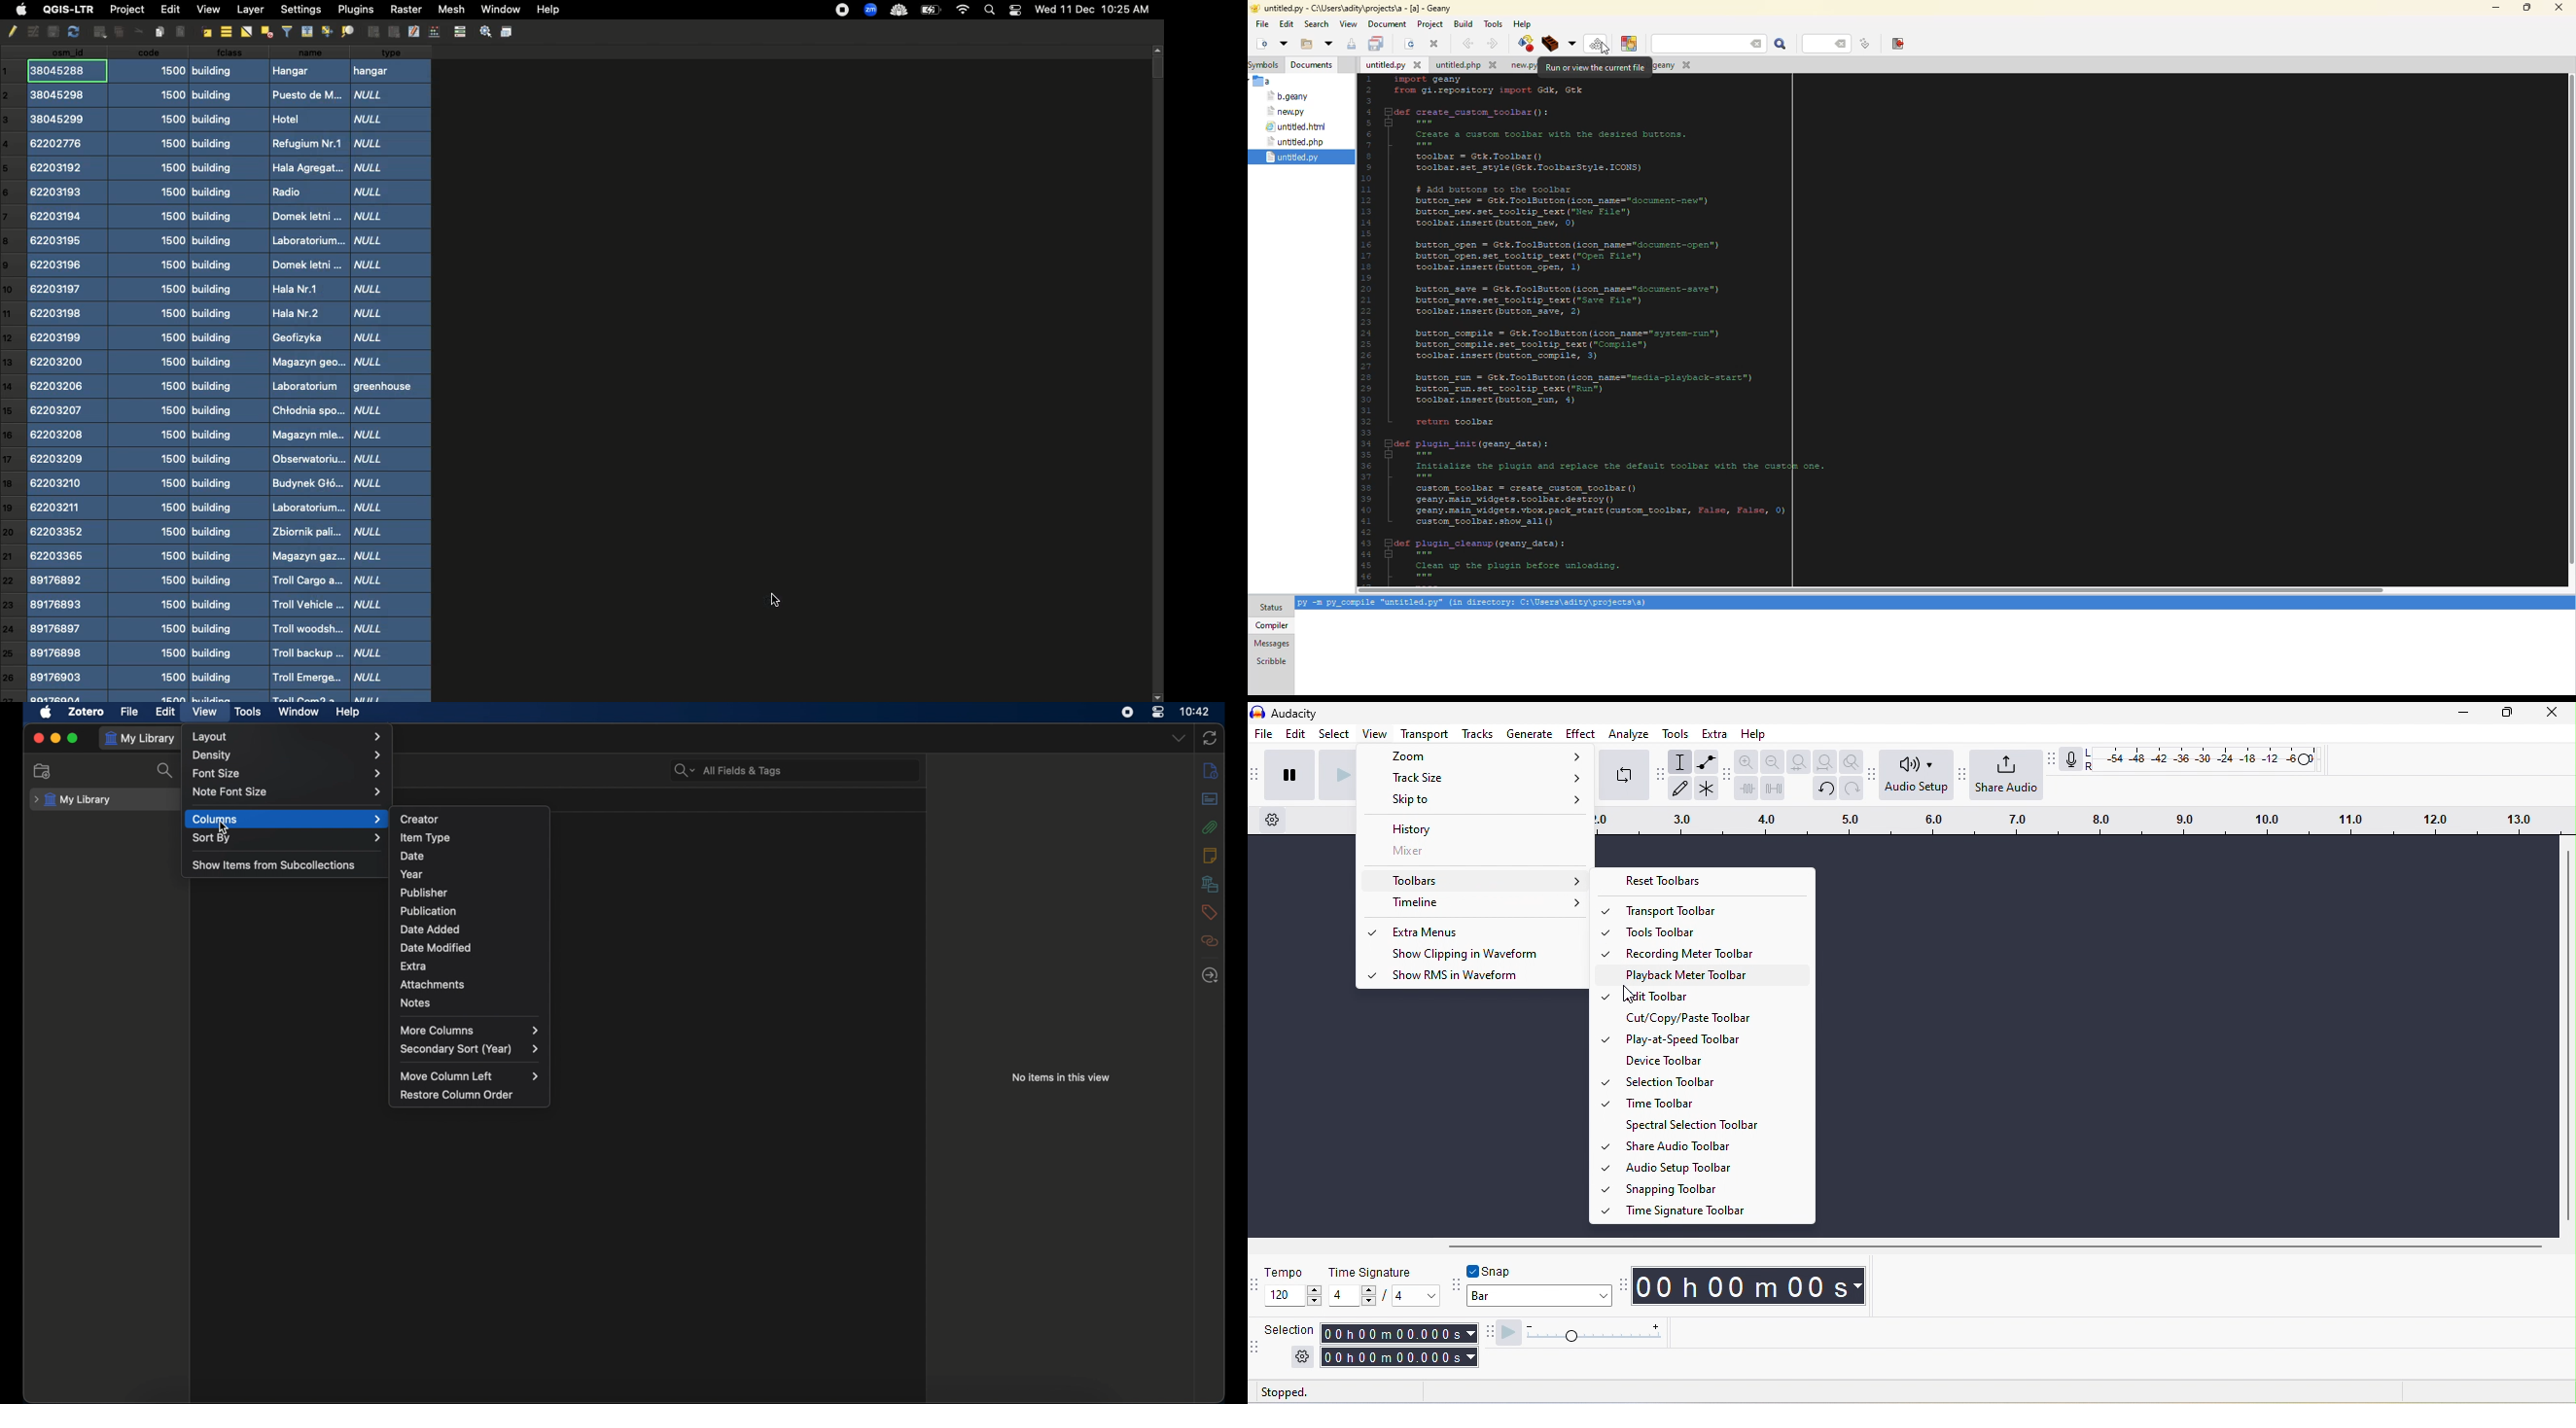  Describe the element at coordinates (143, 738) in the screenshot. I see `my library` at that location.